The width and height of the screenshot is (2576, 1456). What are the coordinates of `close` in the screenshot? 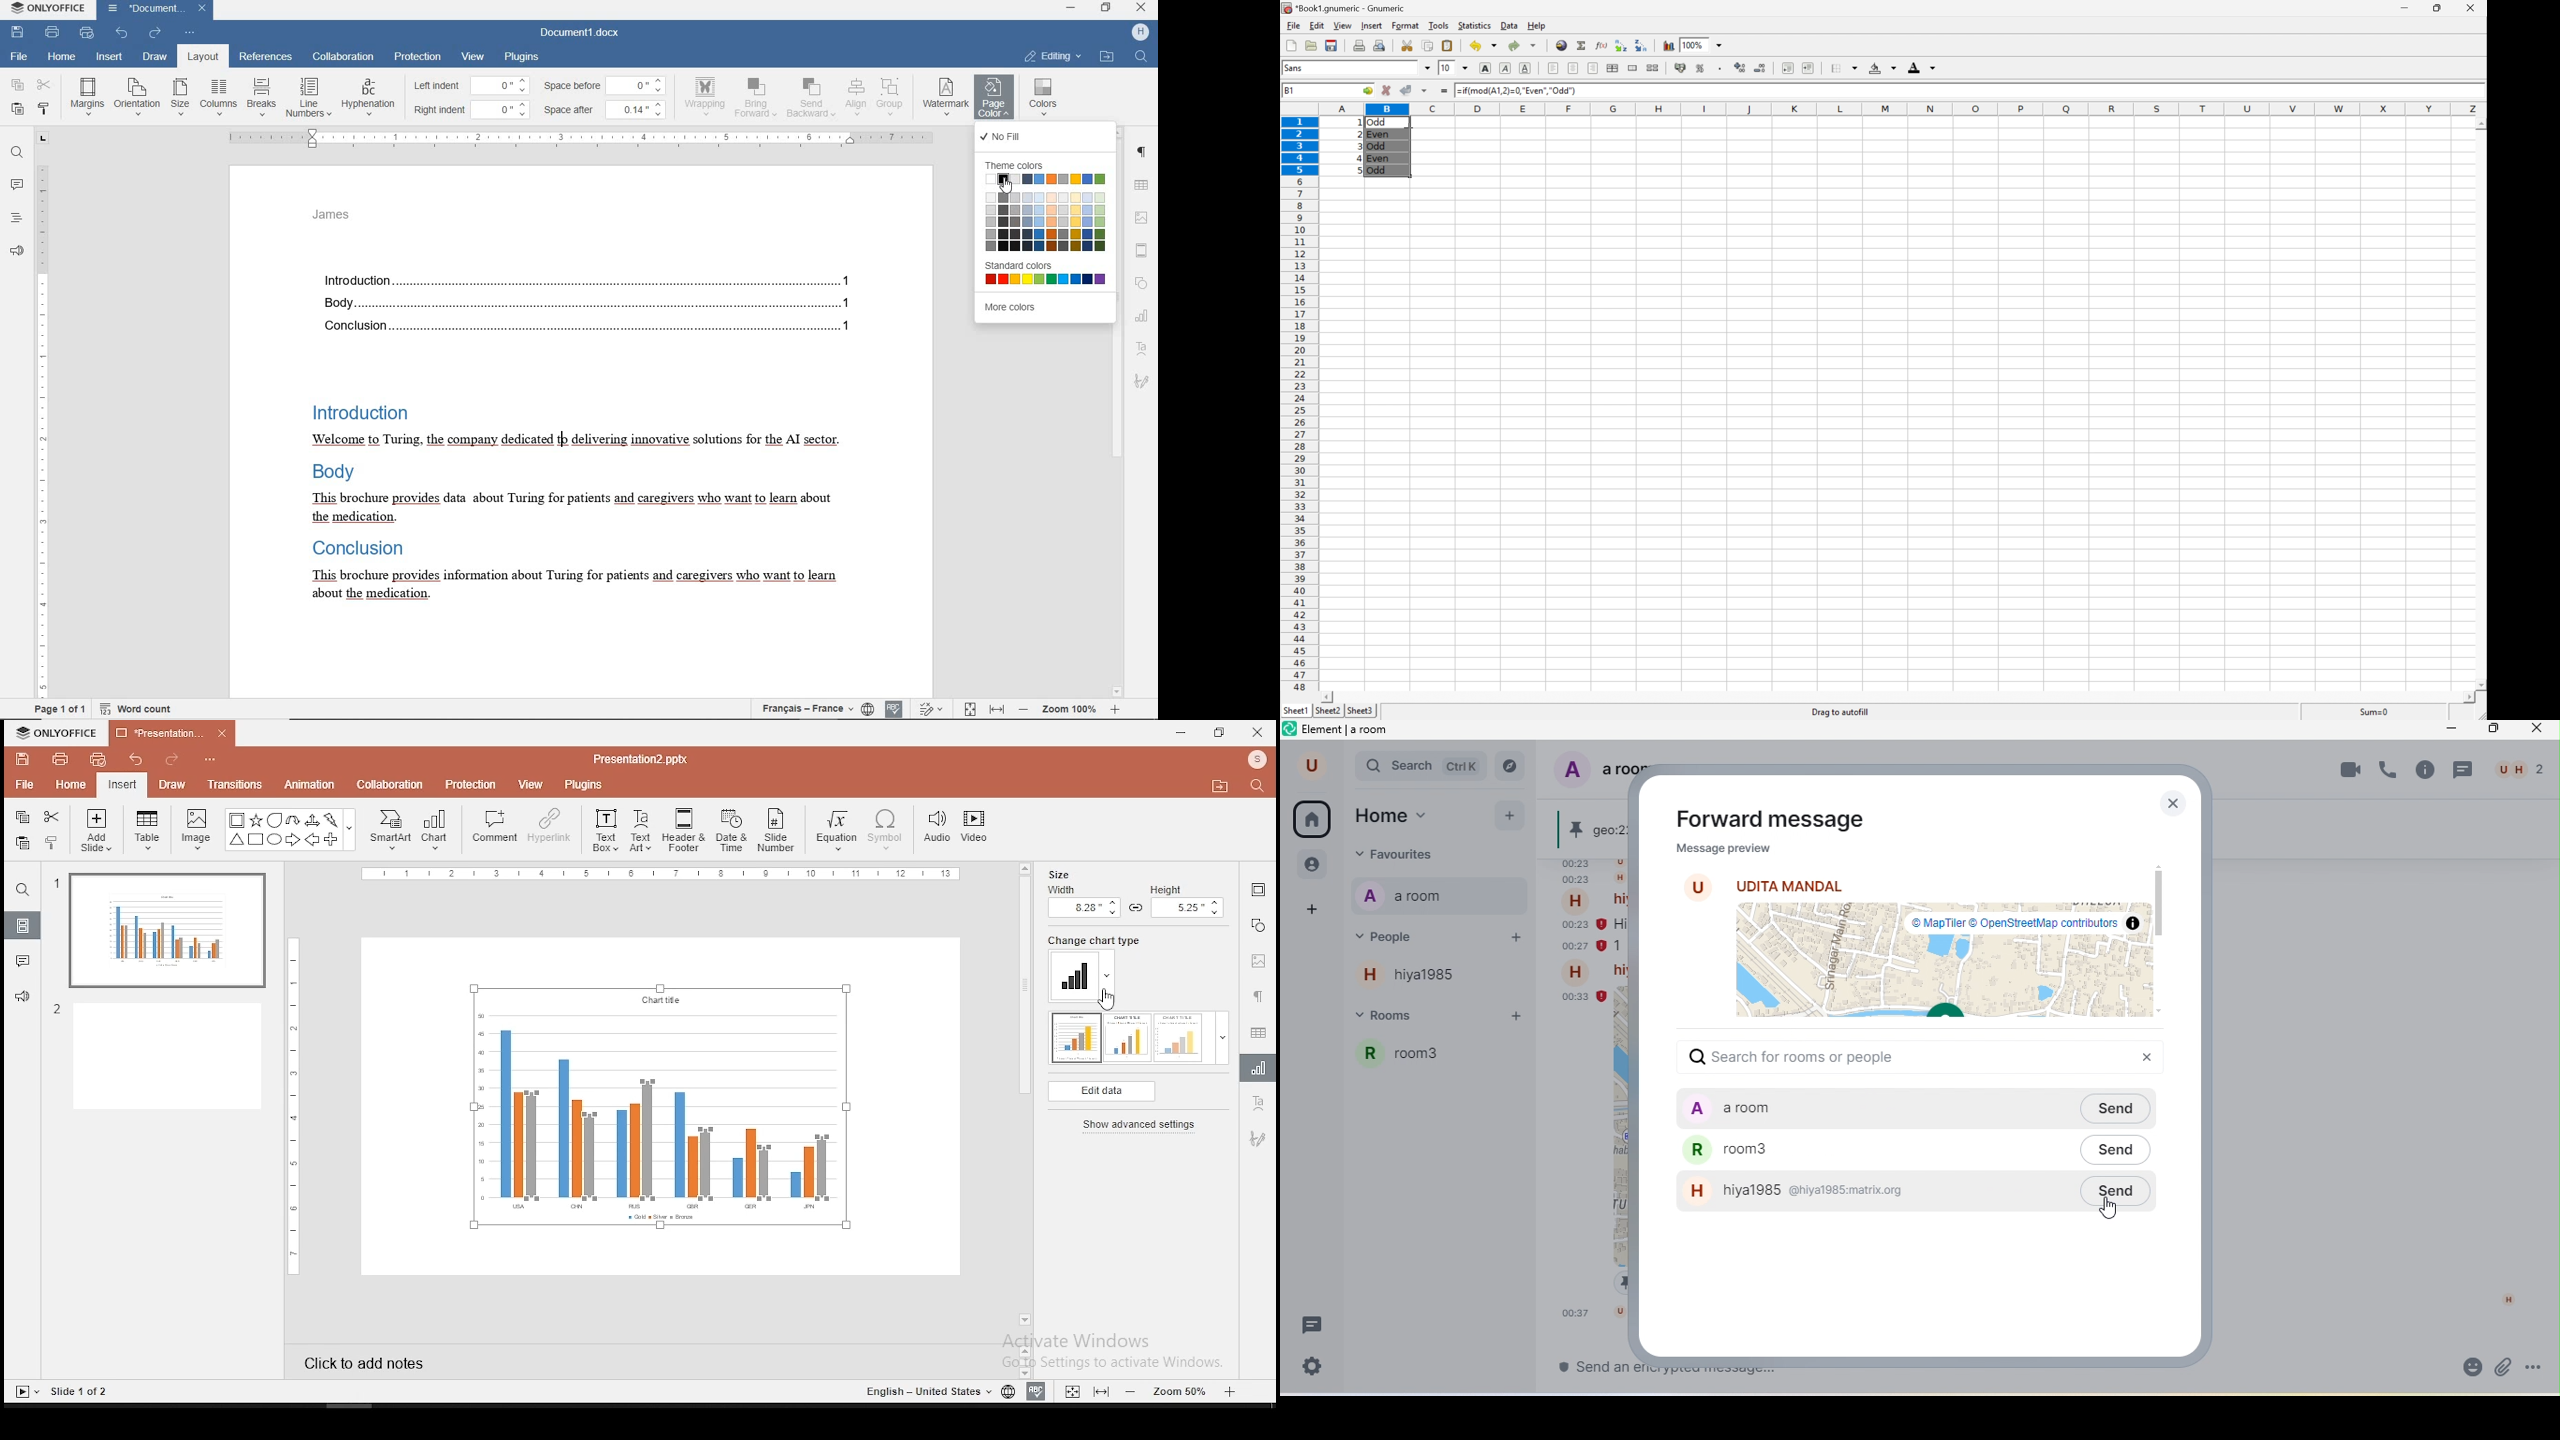 It's located at (2147, 1057).